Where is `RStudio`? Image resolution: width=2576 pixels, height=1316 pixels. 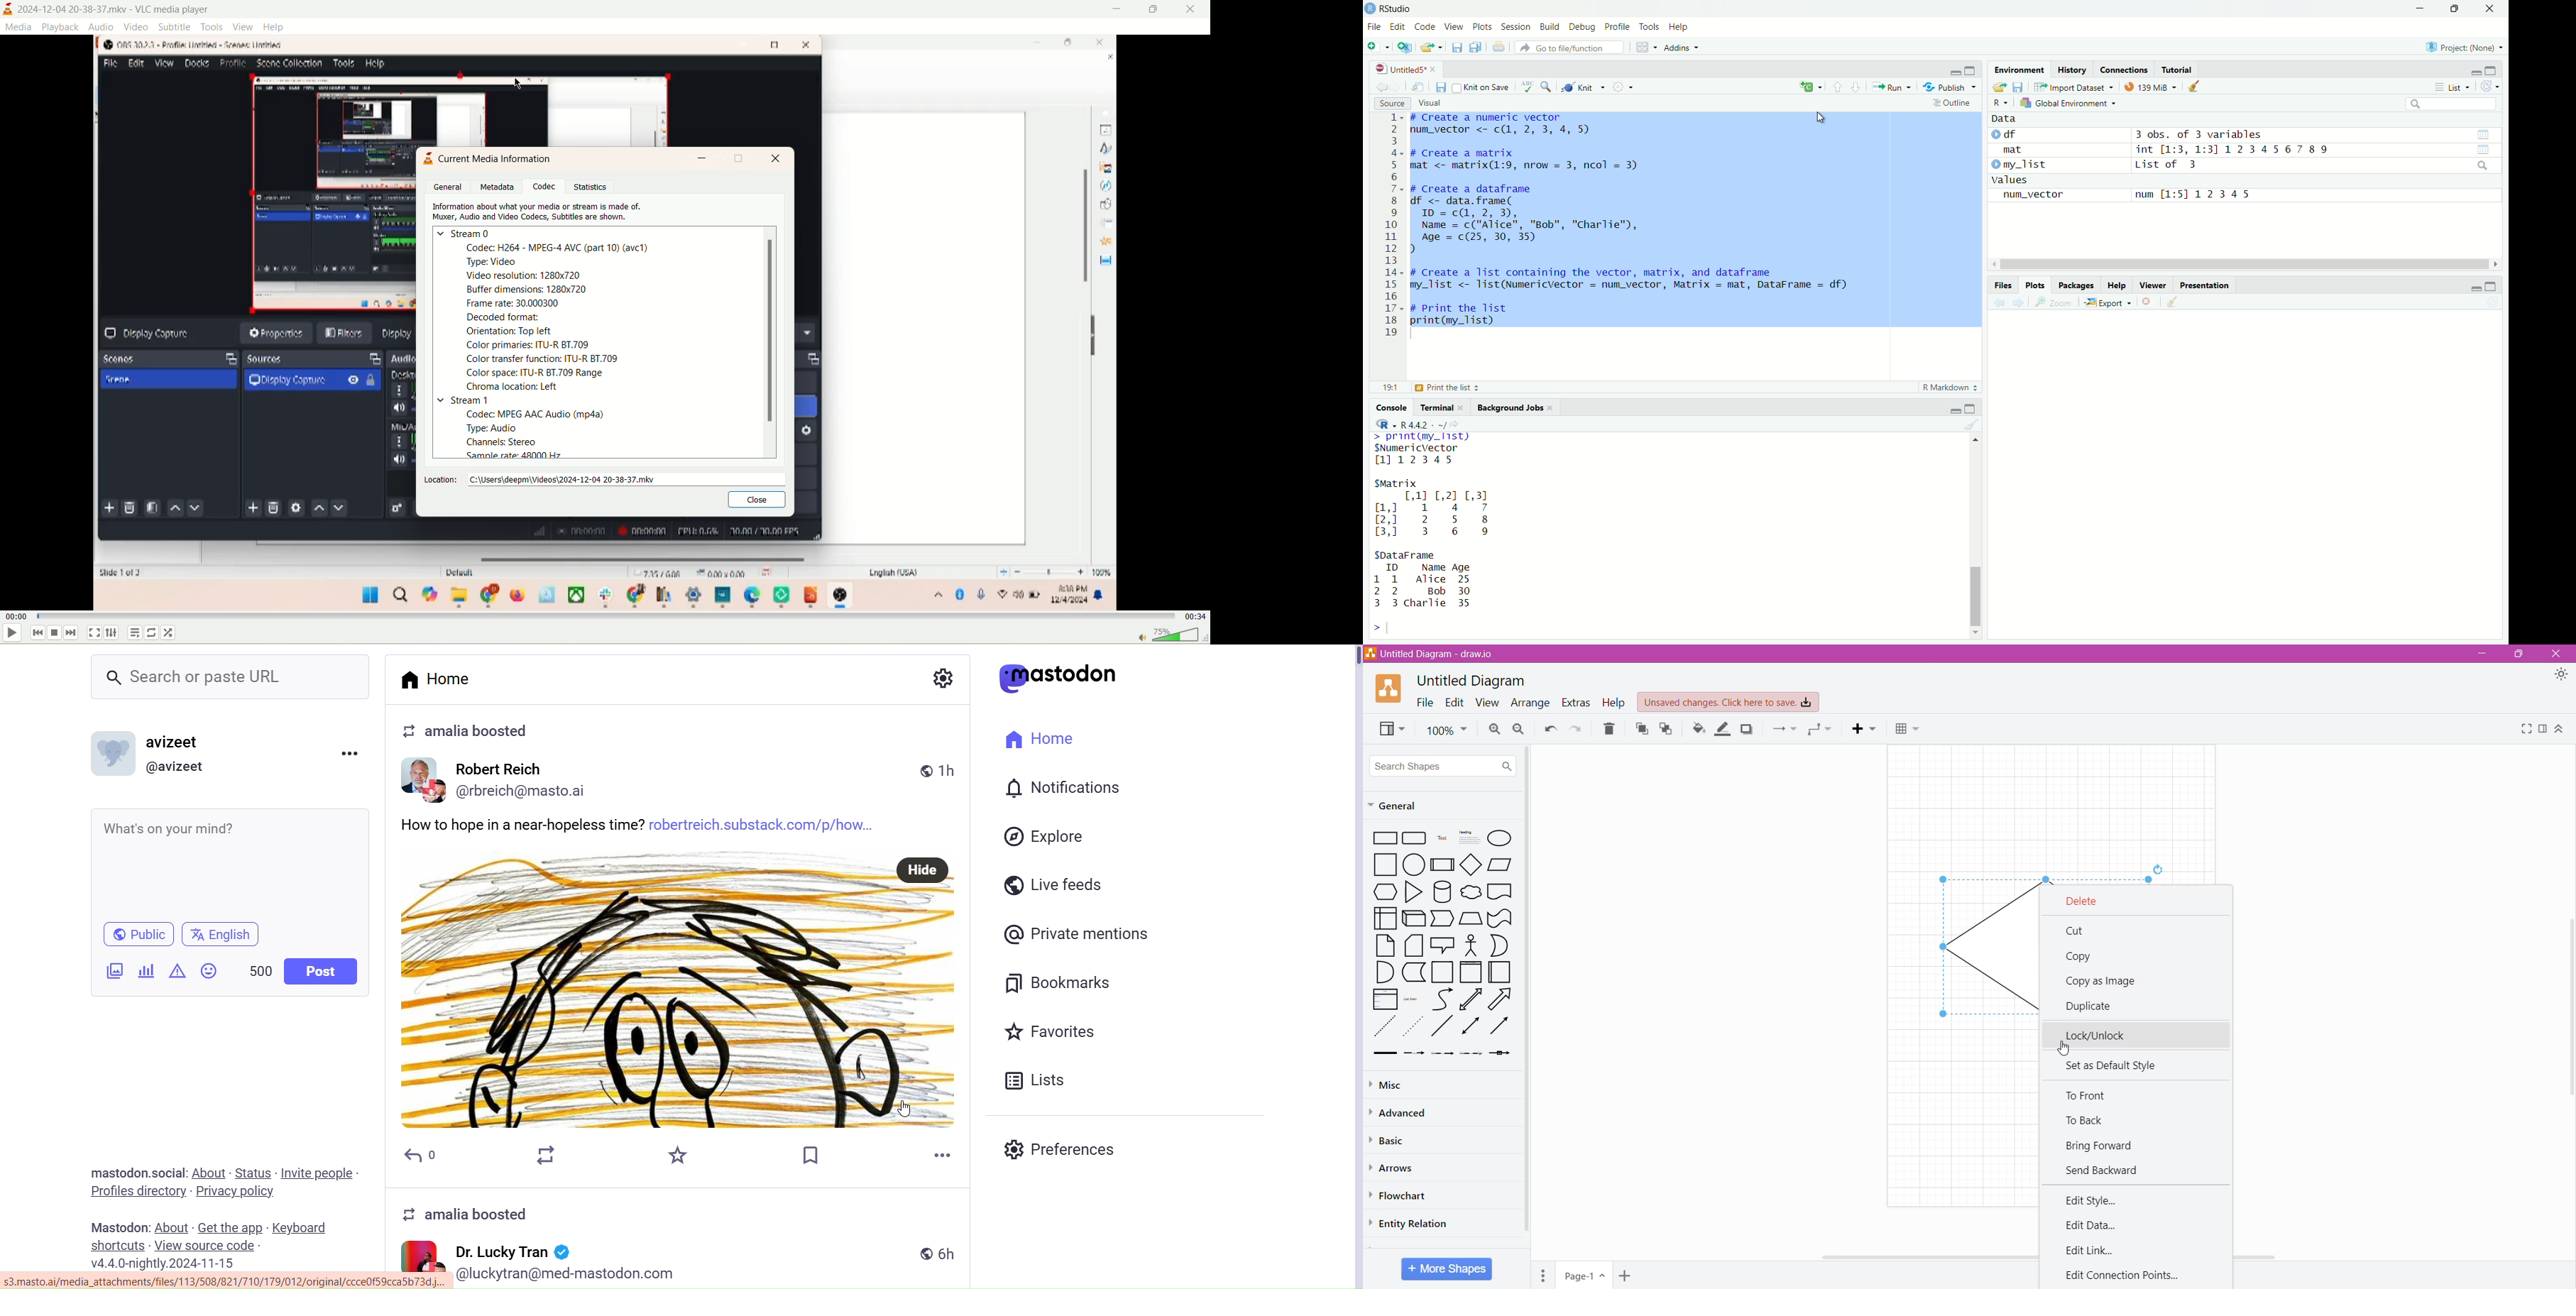 RStudio is located at coordinates (1397, 8).